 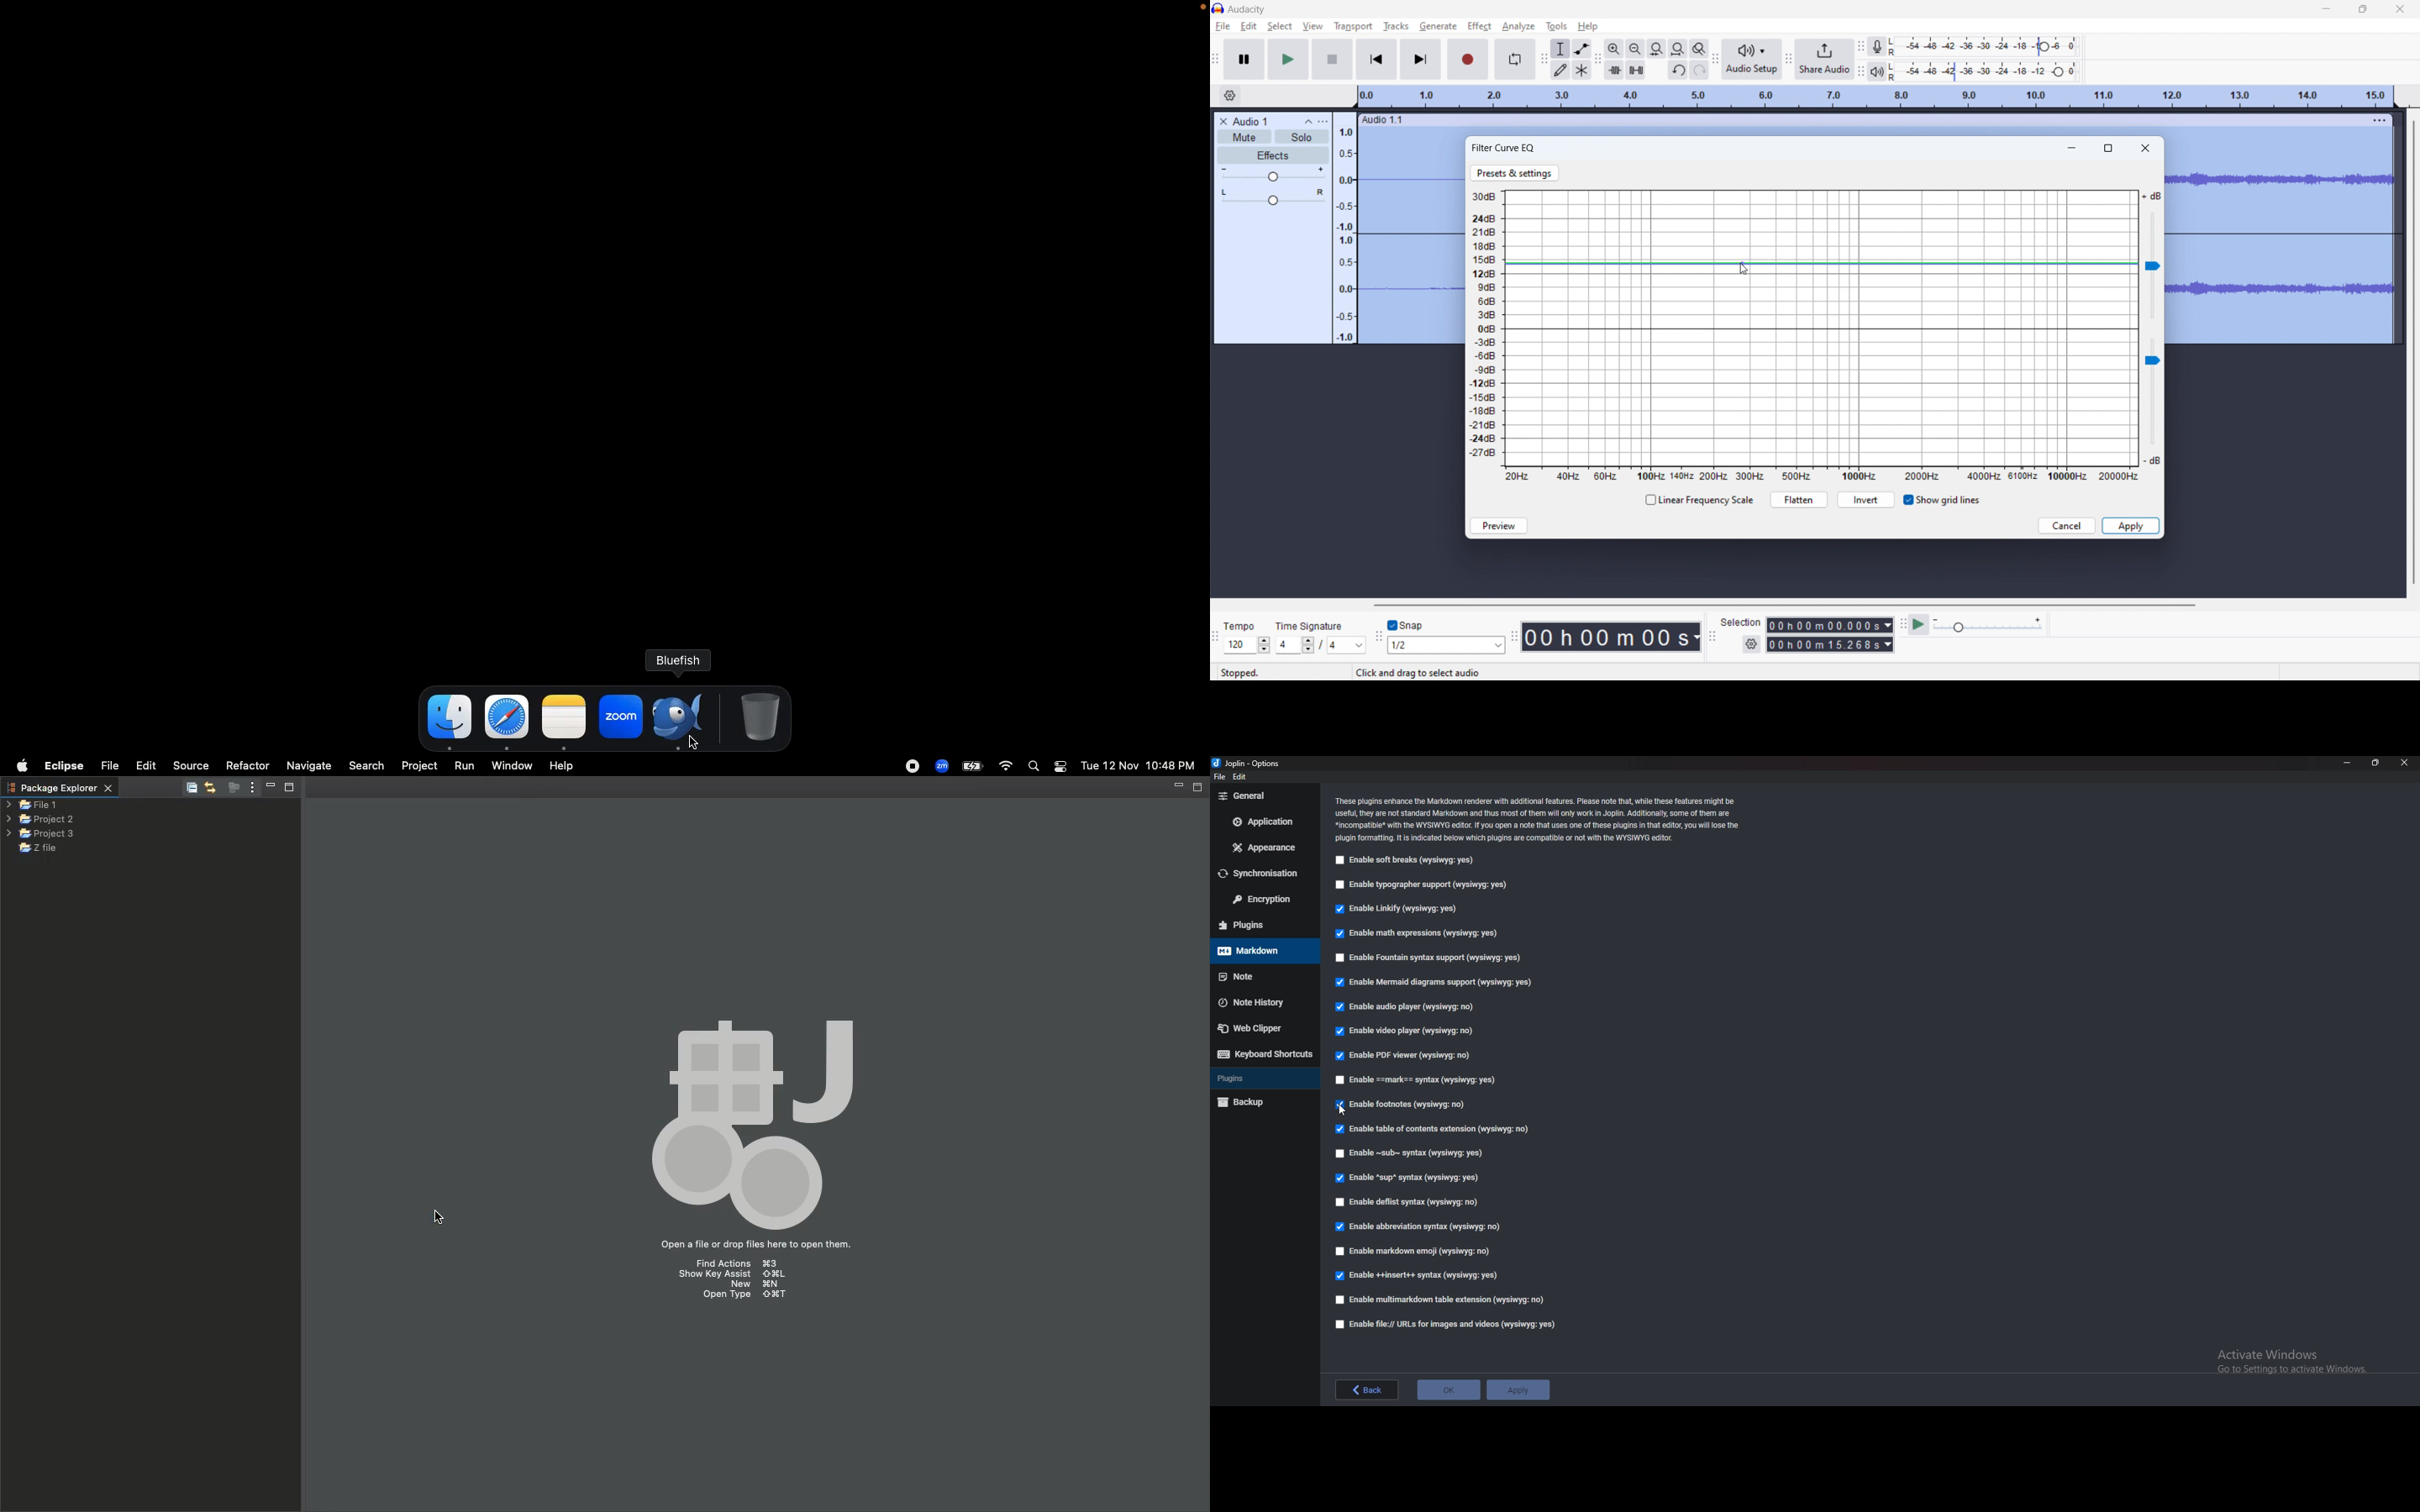 What do you see at coordinates (1582, 69) in the screenshot?
I see `multi tool` at bounding box center [1582, 69].